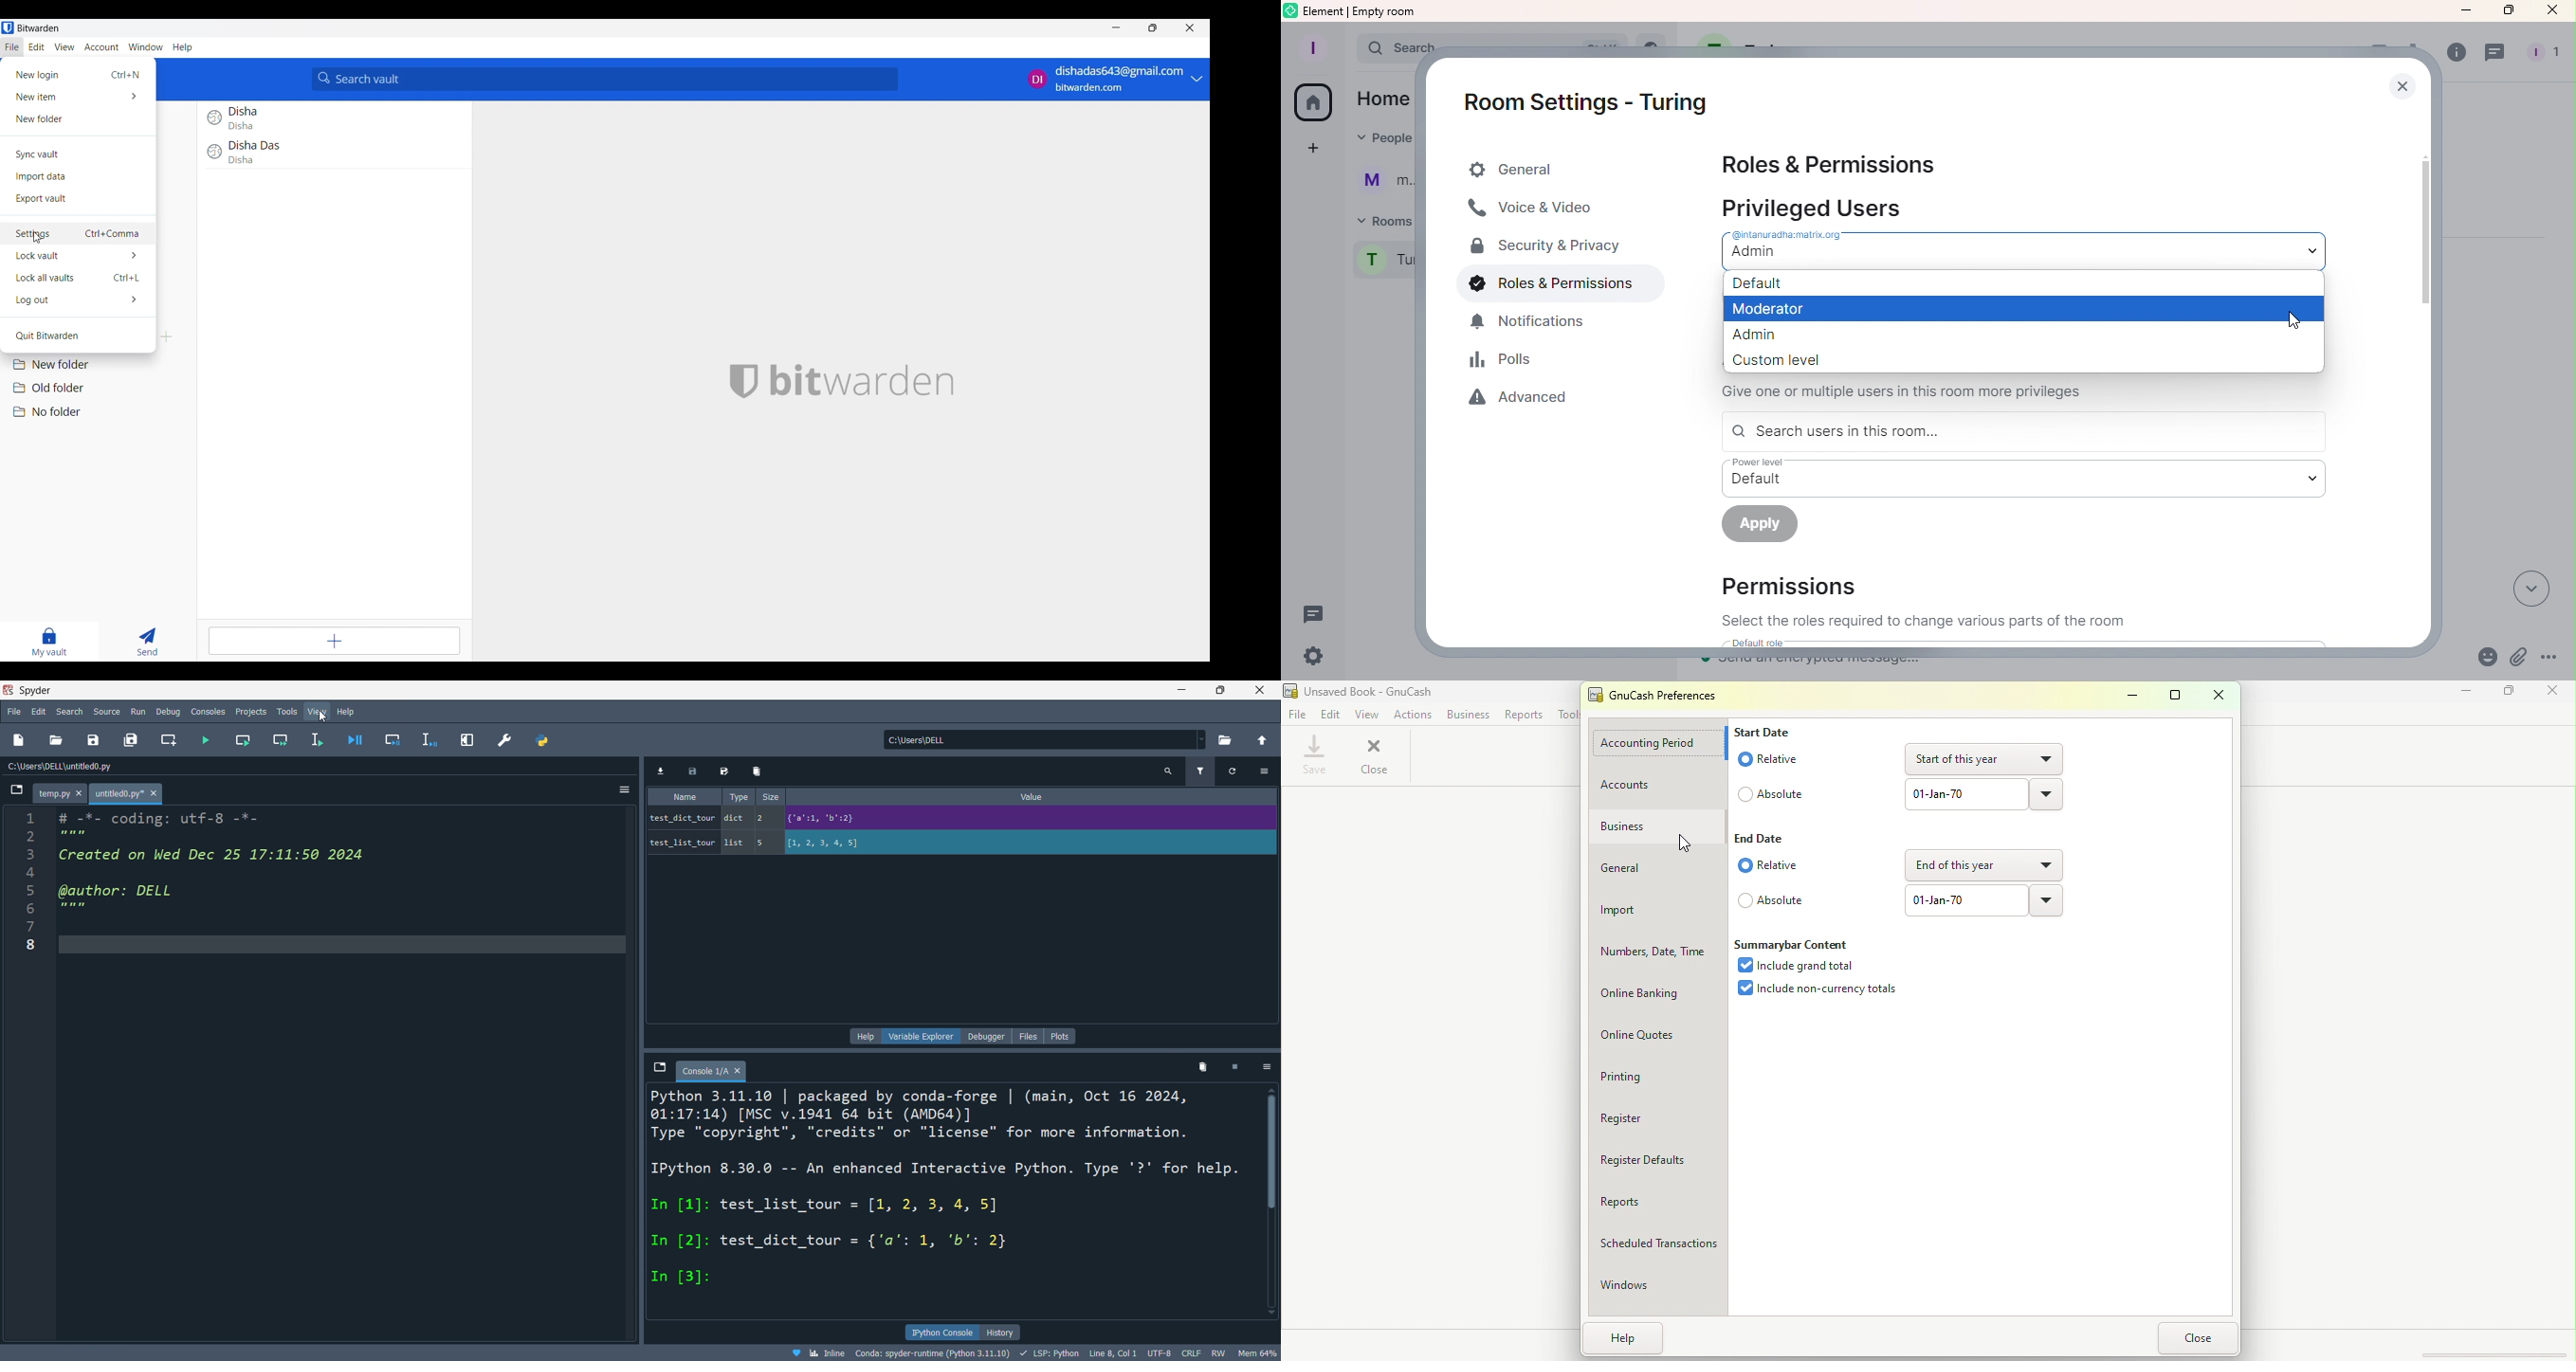 This screenshot has width=2576, height=1372. What do you see at coordinates (1470, 715) in the screenshot?
I see `Business` at bounding box center [1470, 715].